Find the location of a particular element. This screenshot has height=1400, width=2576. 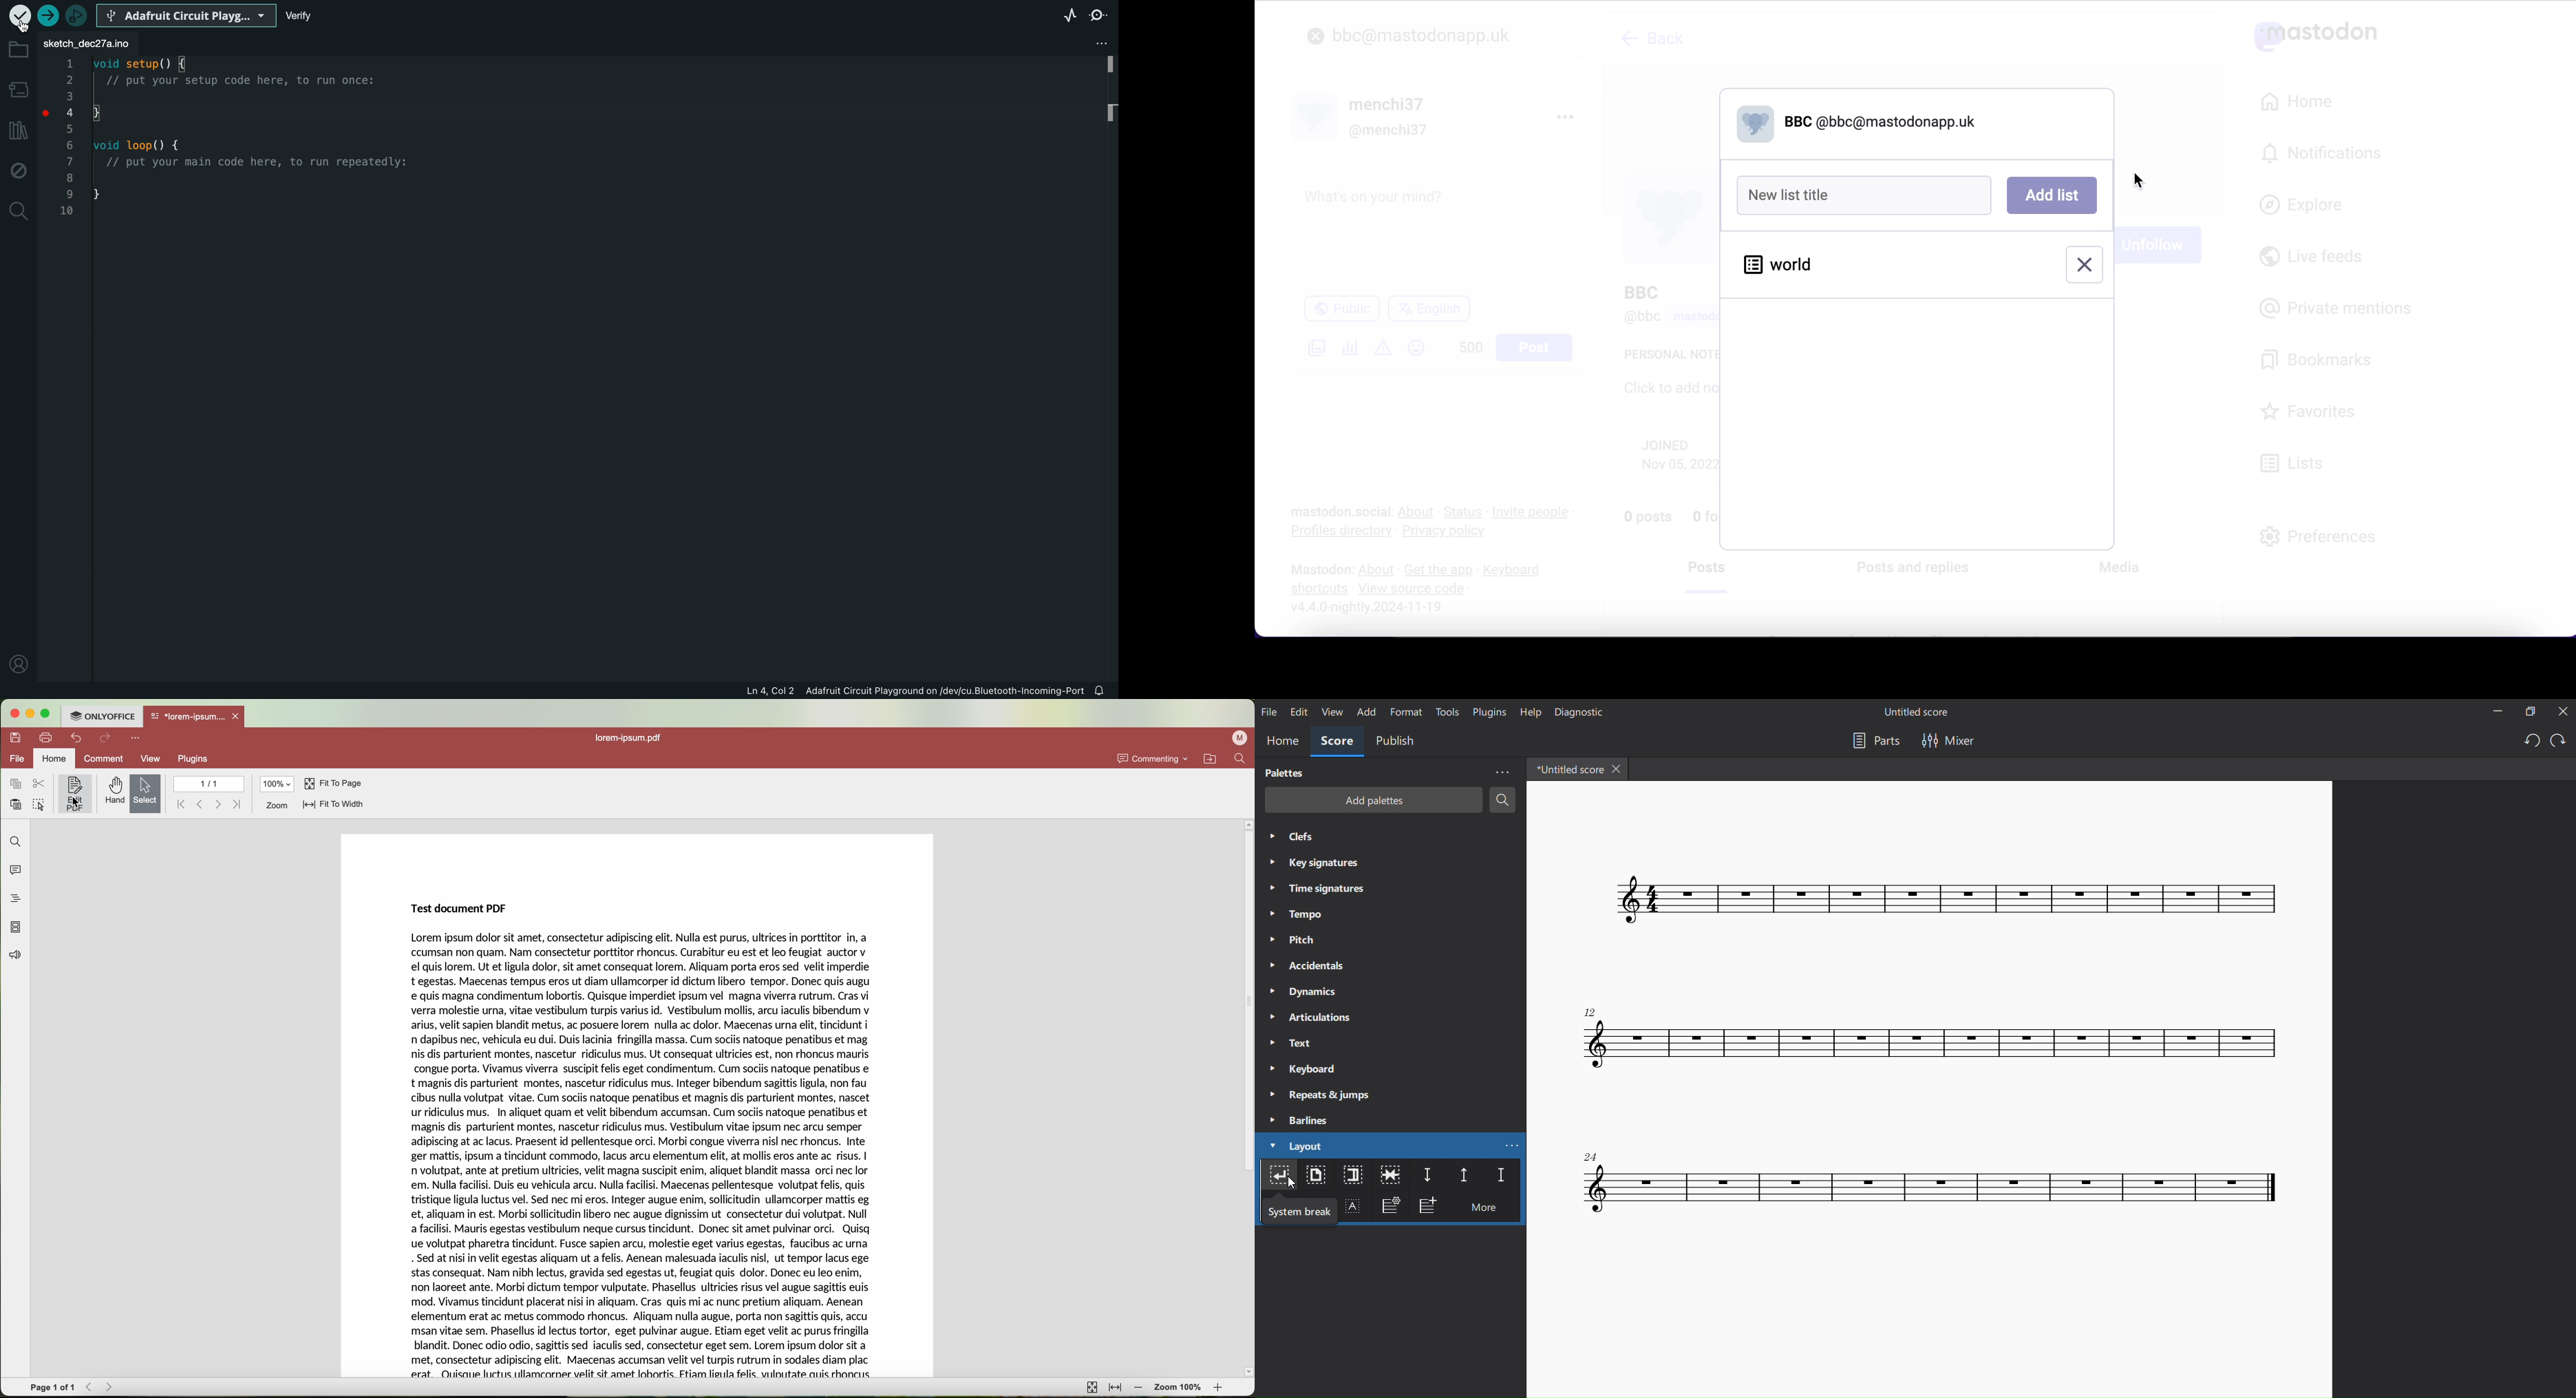

@bbc@mastodonapp.uk is located at coordinates (1857, 123).